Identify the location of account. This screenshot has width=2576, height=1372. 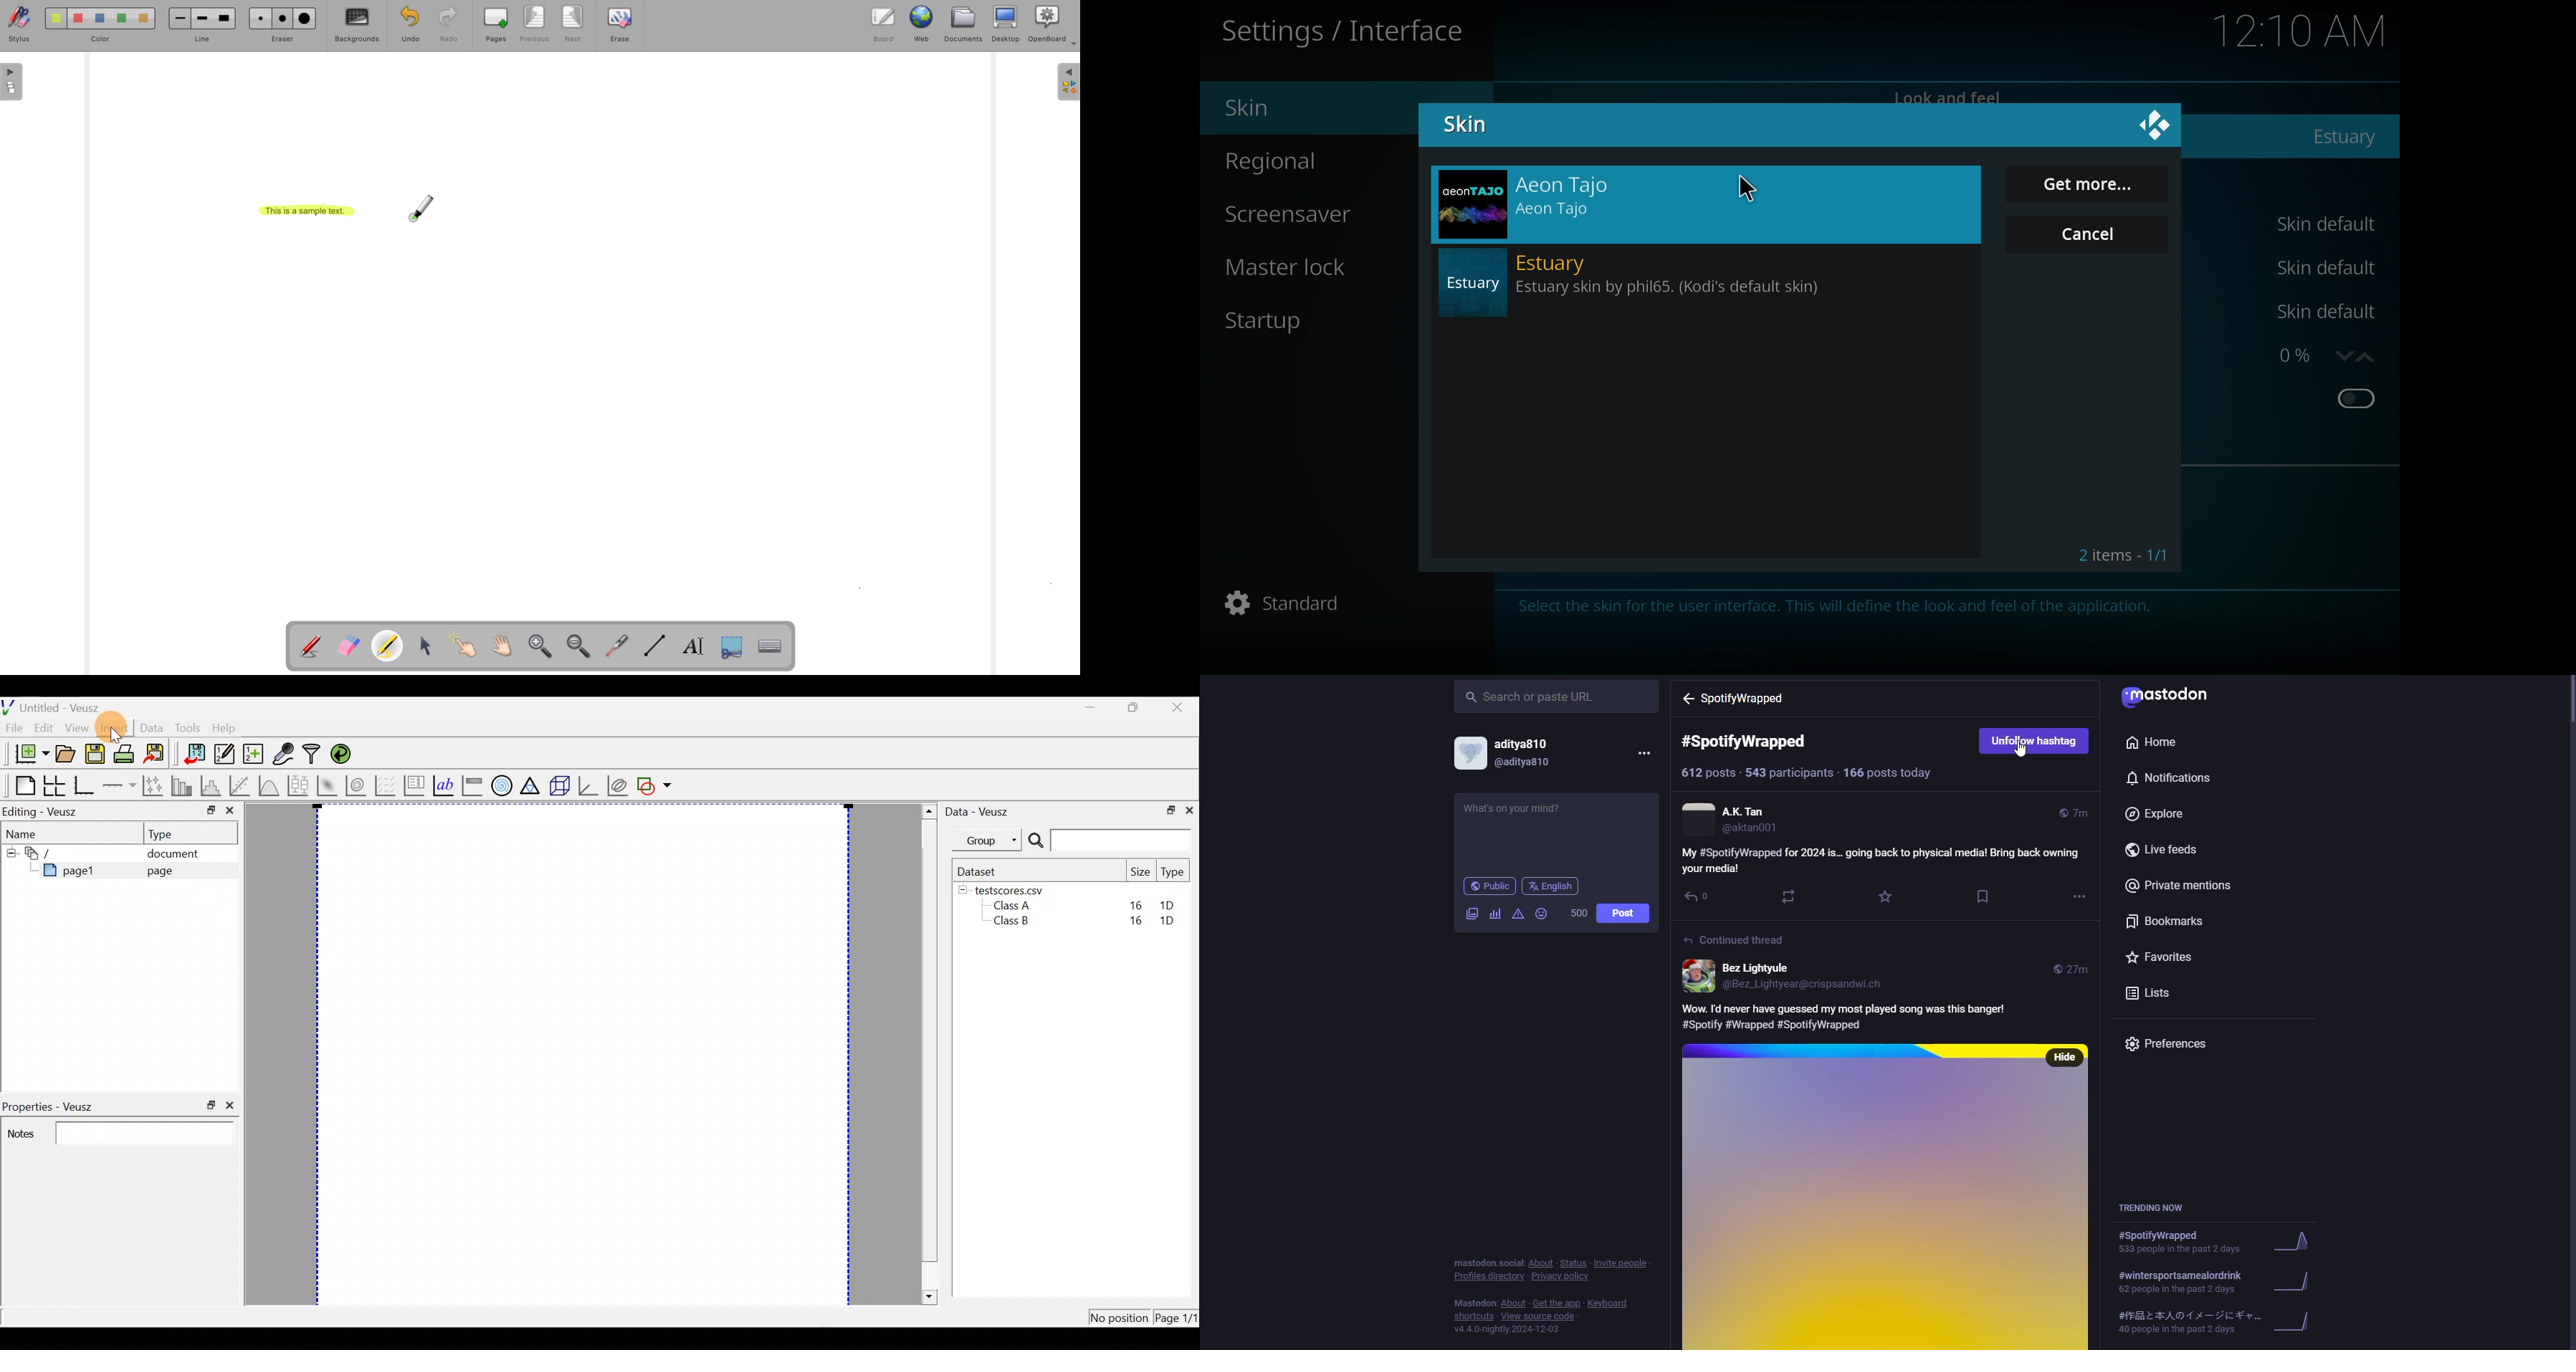
(1514, 753).